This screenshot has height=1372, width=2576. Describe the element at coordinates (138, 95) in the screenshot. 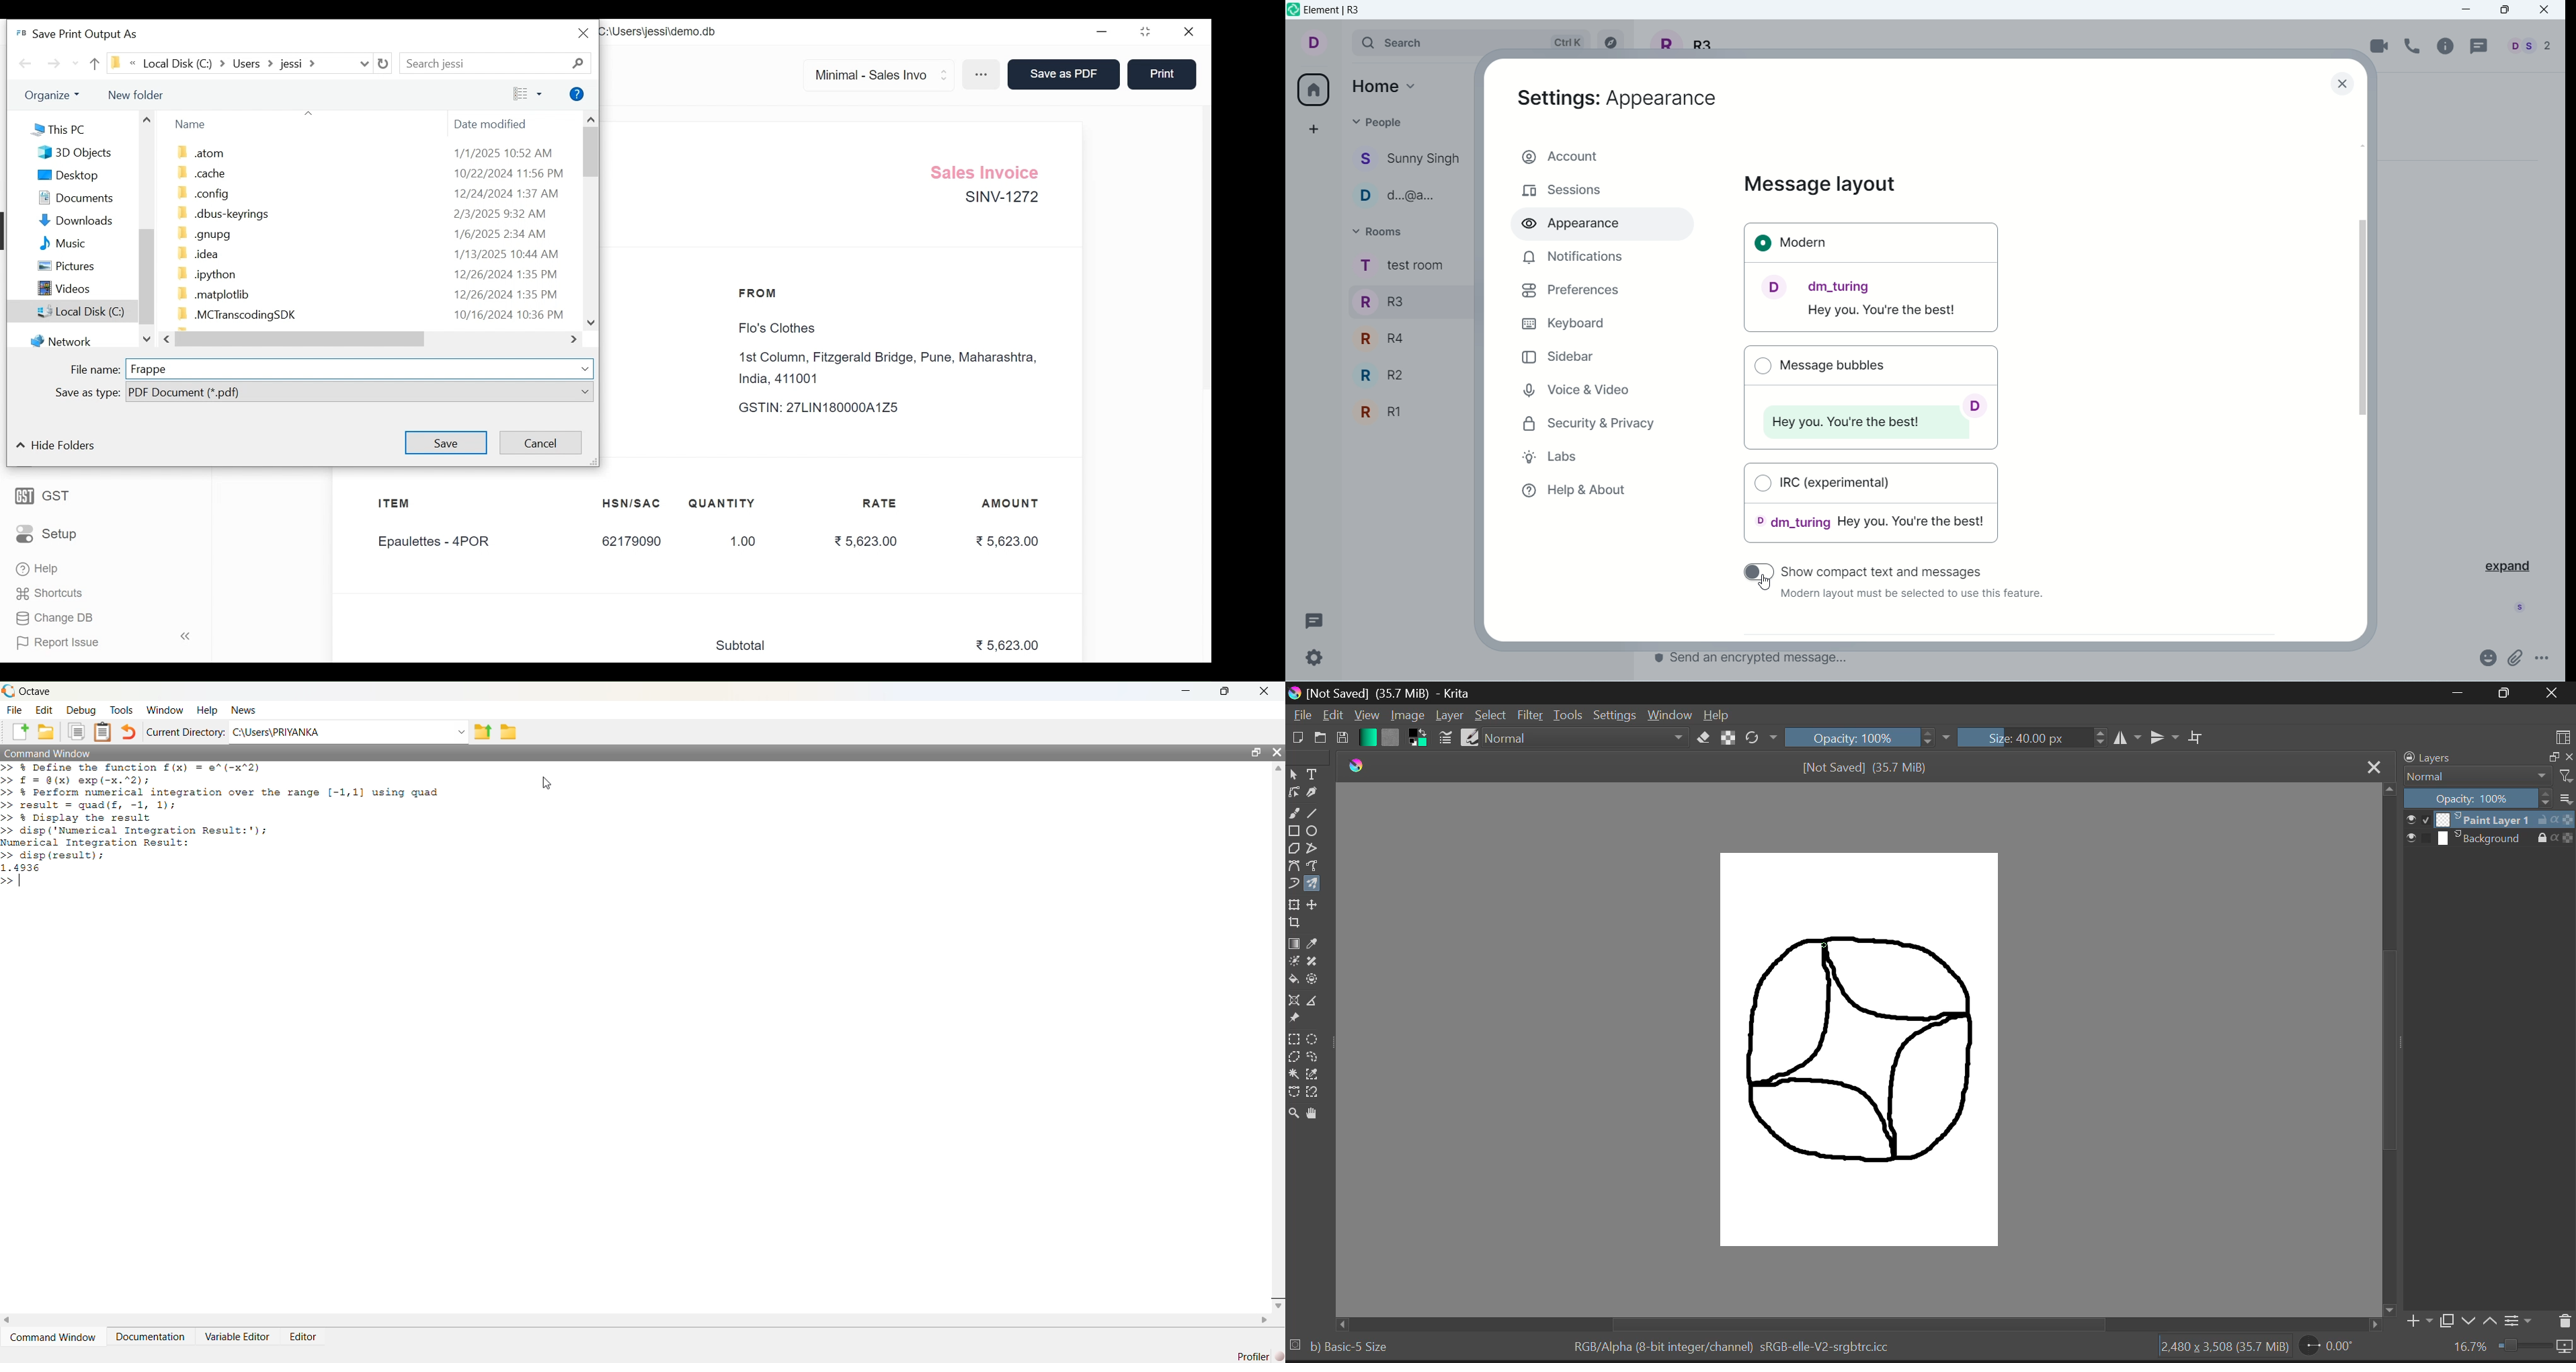

I see `New folder` at that location.